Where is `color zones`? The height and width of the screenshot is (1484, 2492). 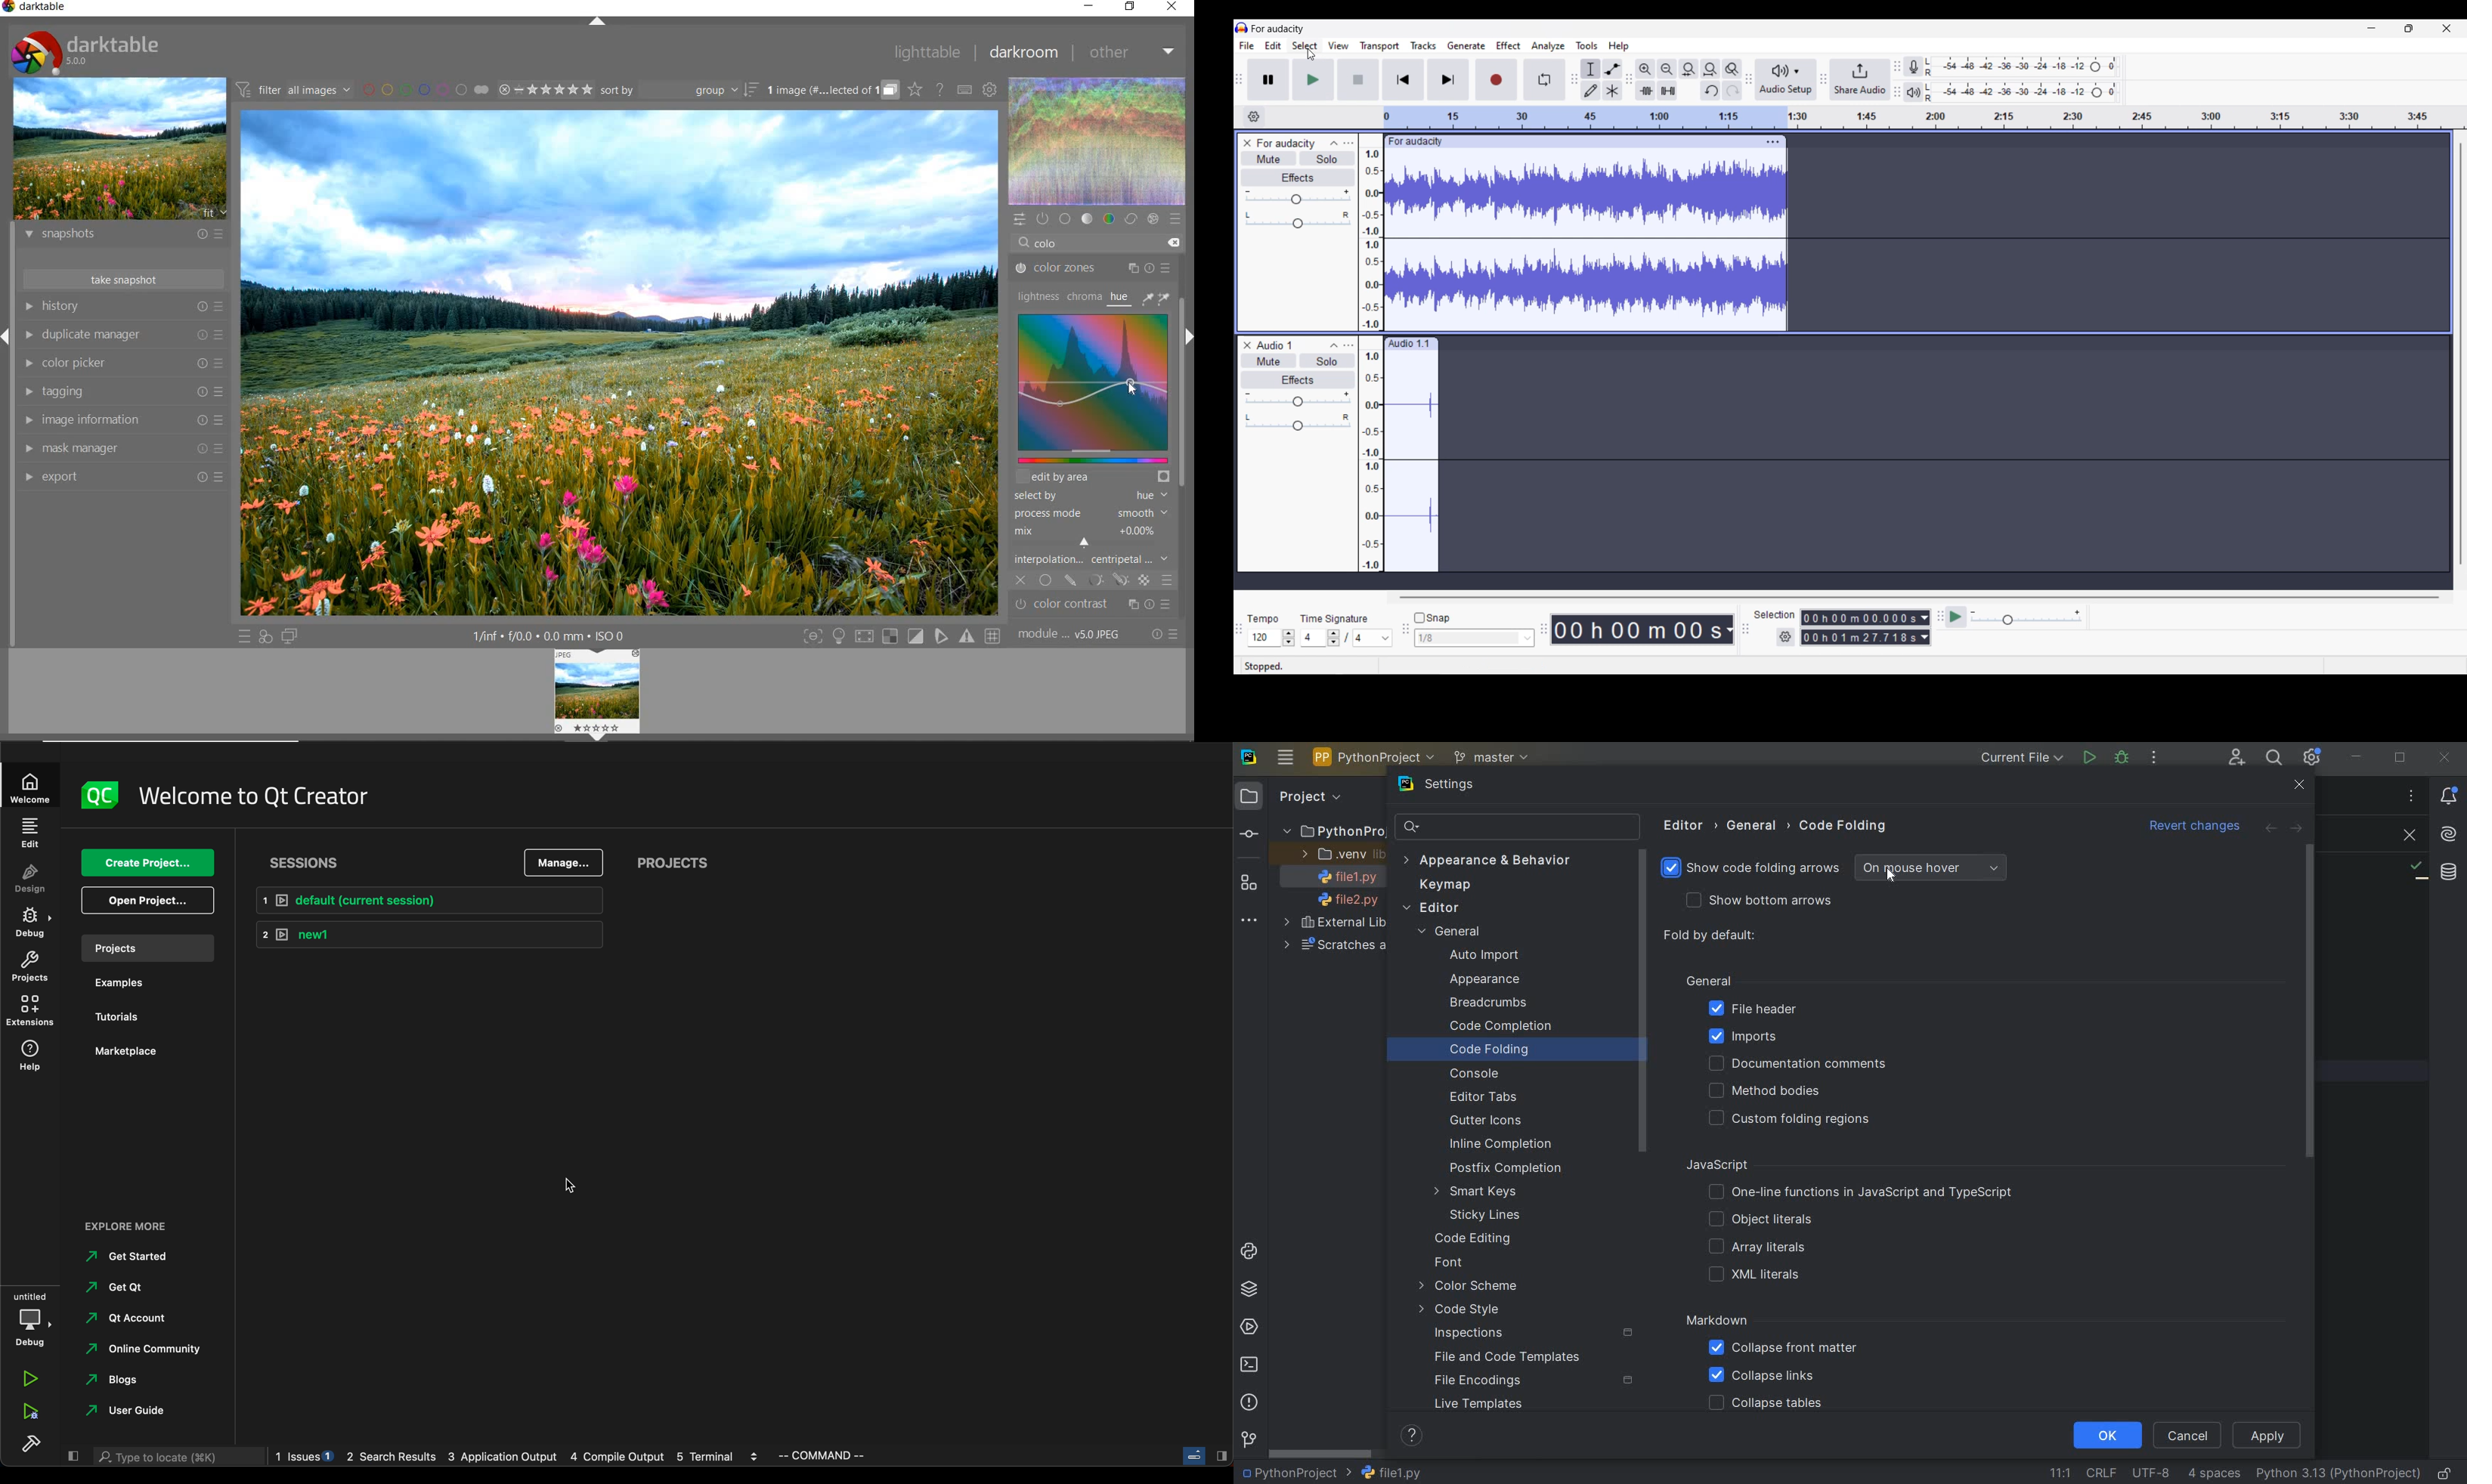 color zones is located at coordinates (1093, 270).